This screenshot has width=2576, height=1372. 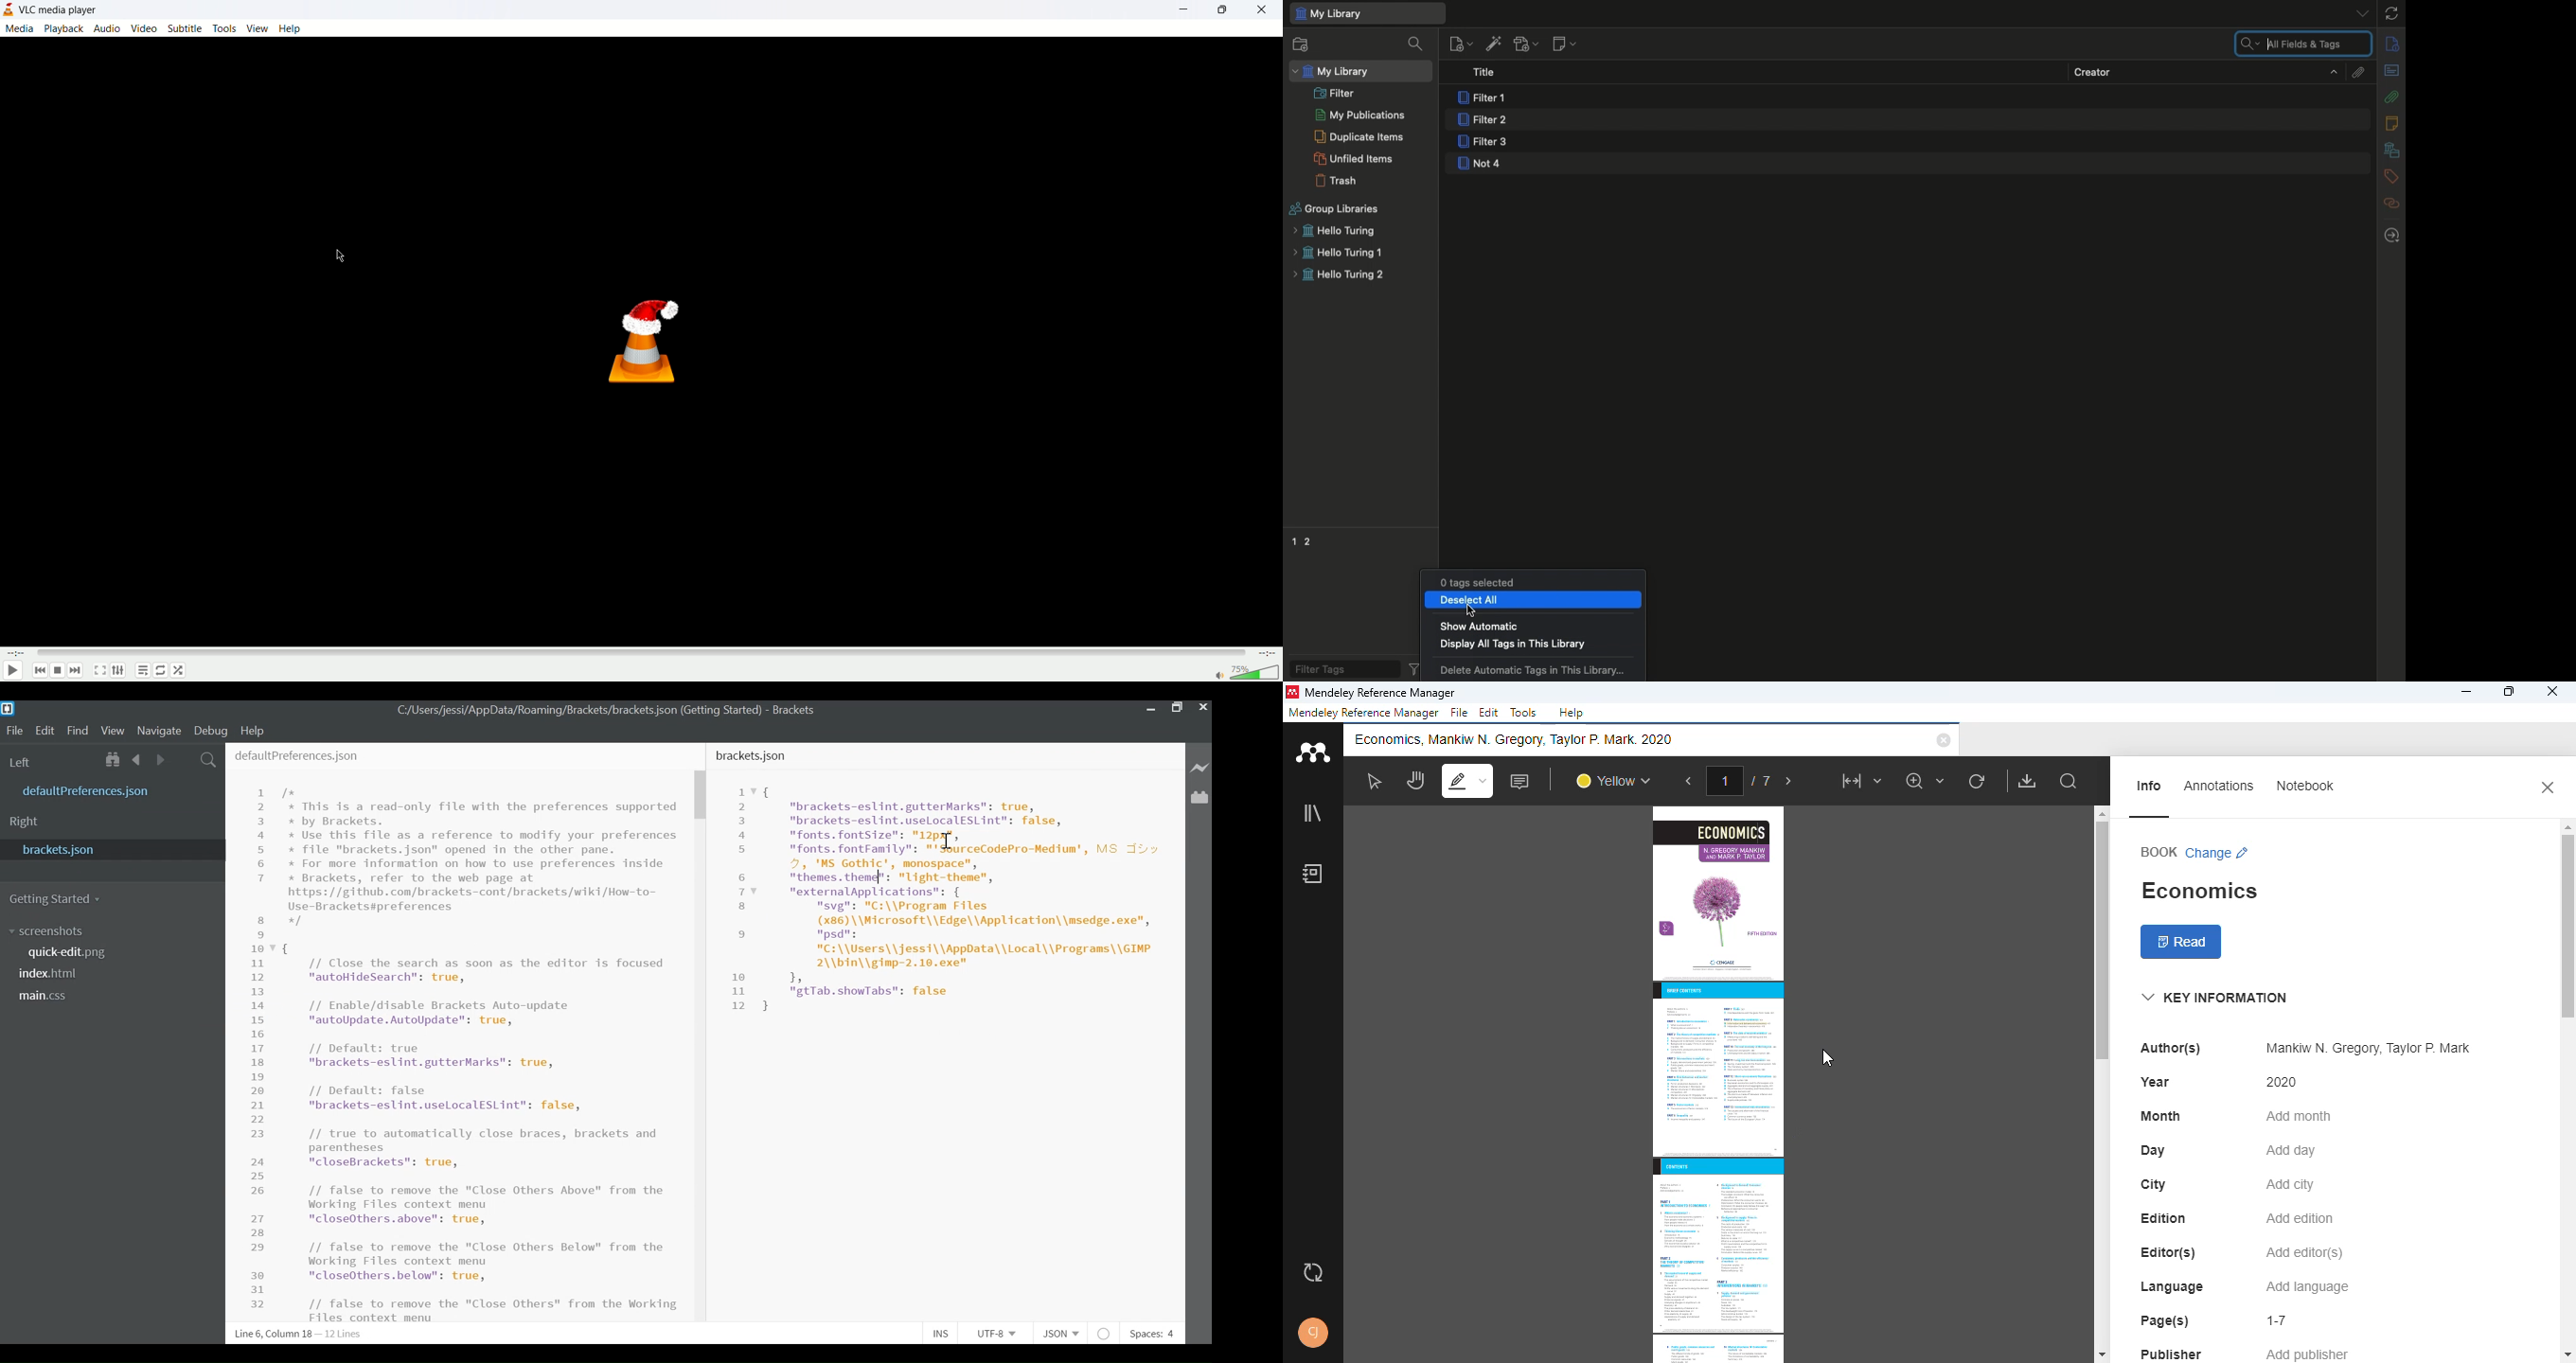 What do you see at coordinates (2308, 1353) in the screenshot?
I see `add publisher` at bounding box center [2308, 1353].